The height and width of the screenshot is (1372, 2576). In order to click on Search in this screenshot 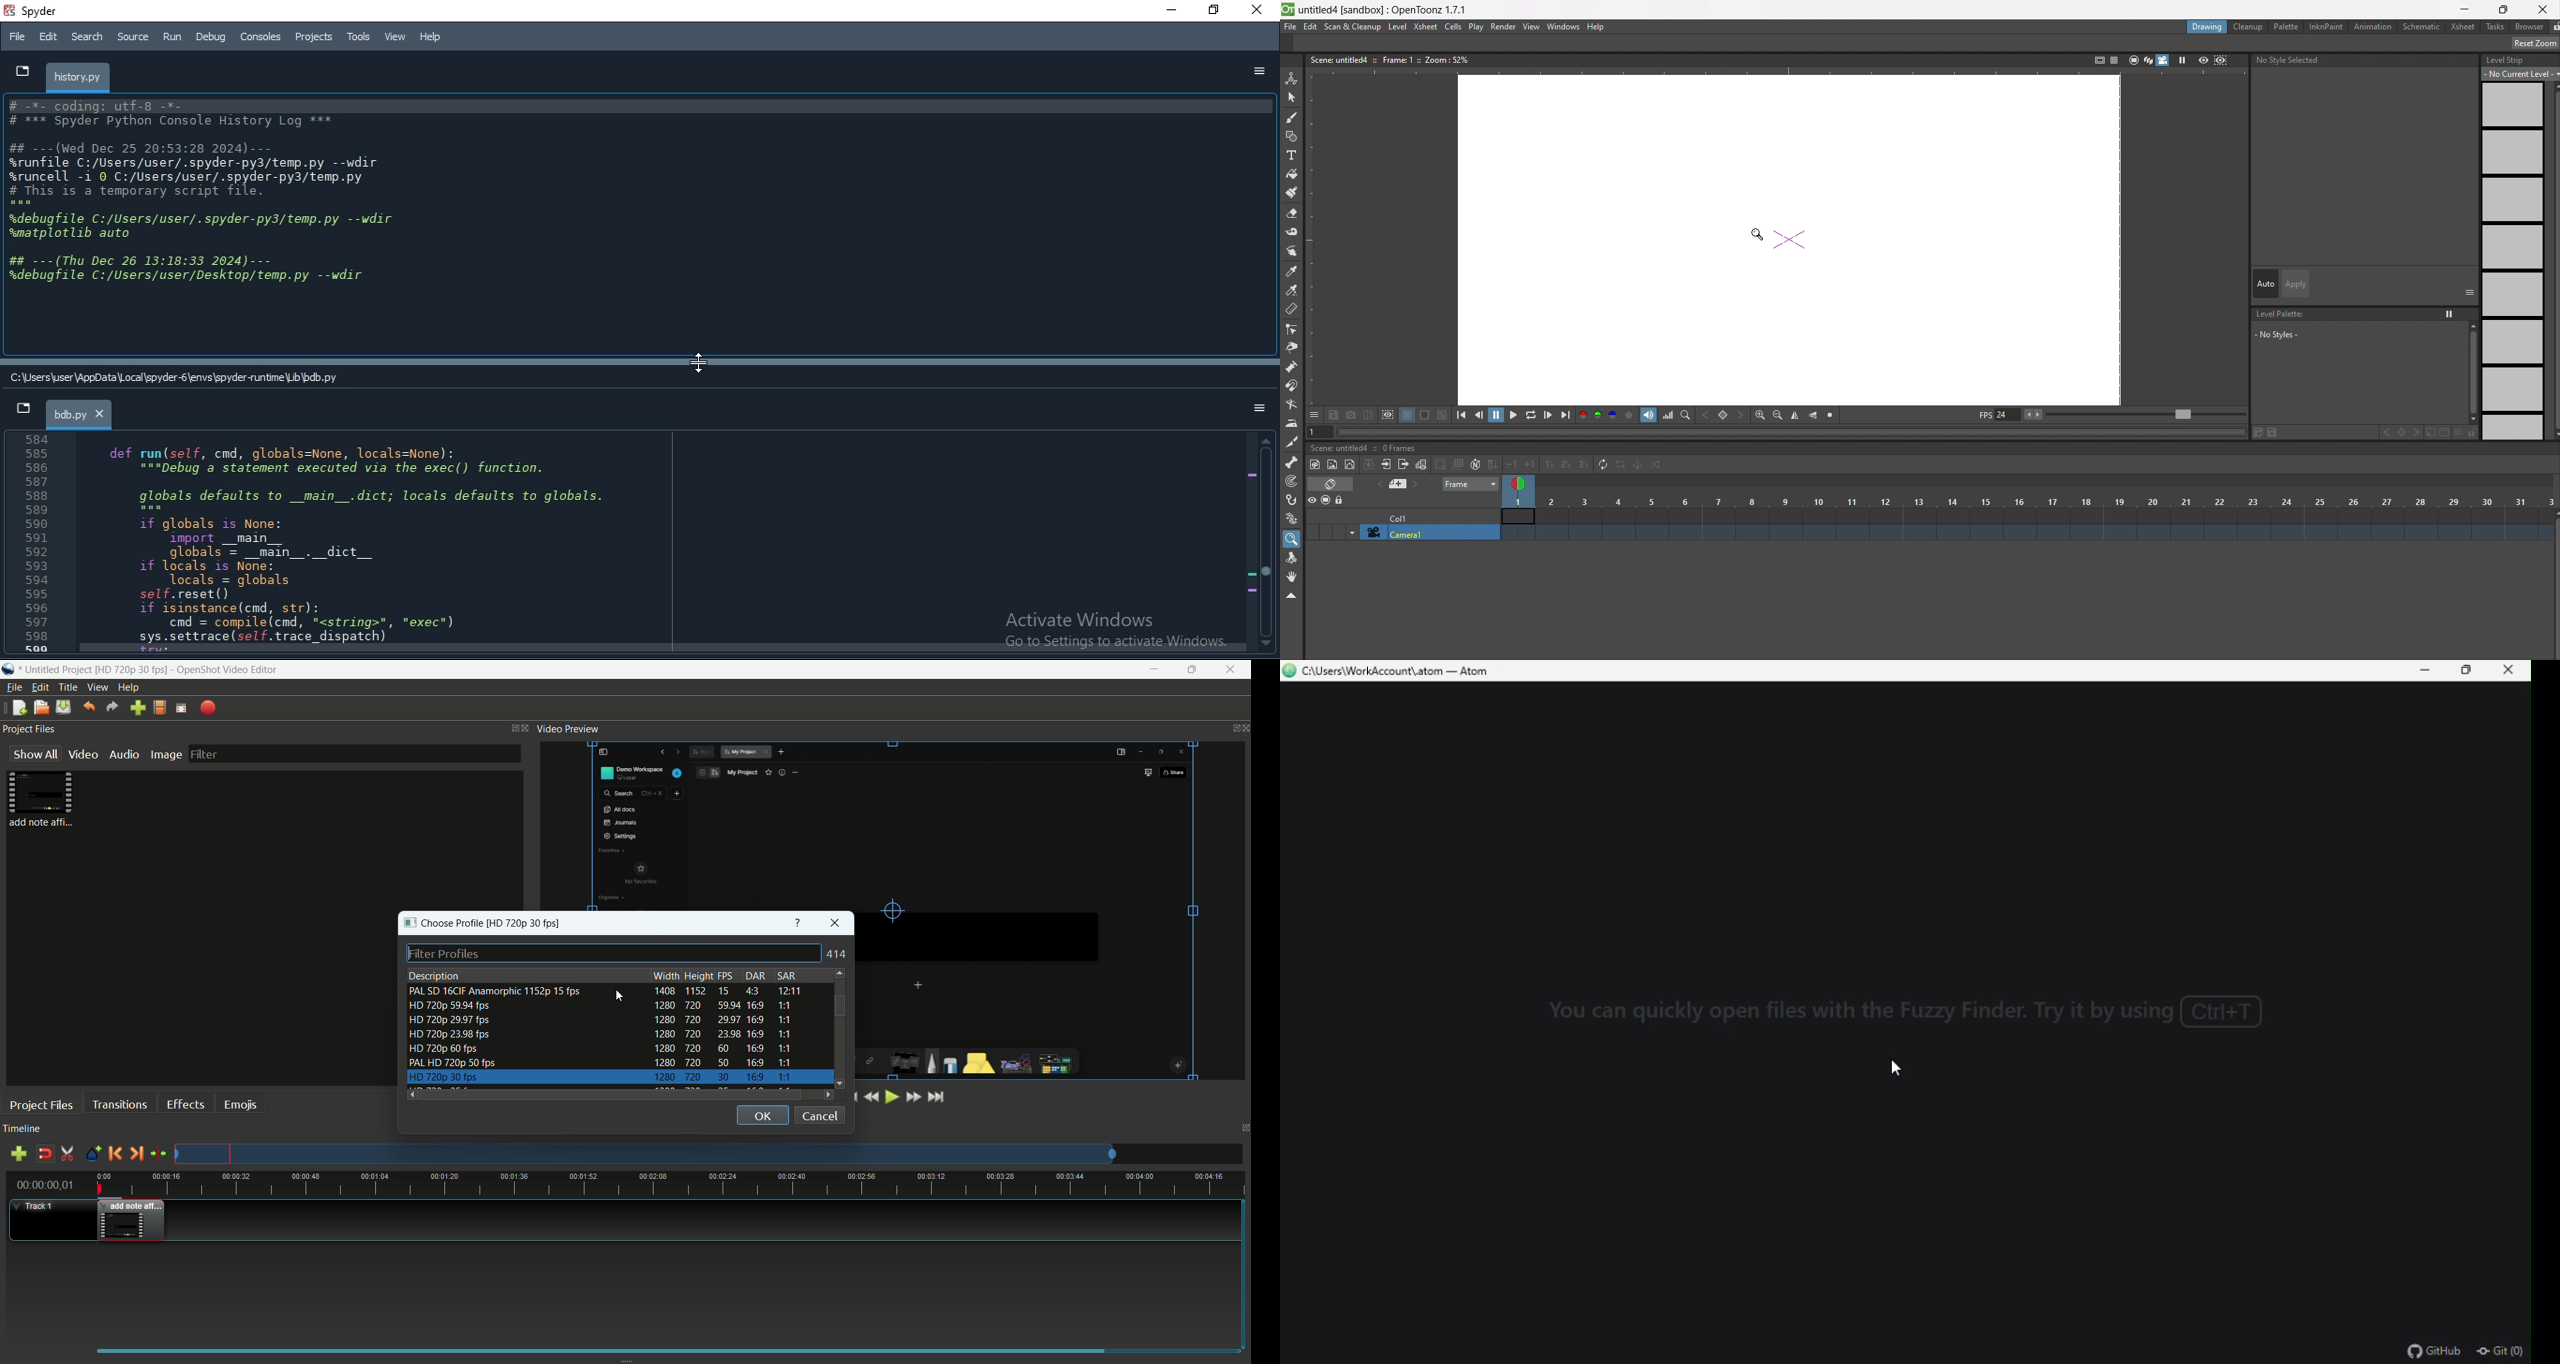, I will do `click(86, 37)`.